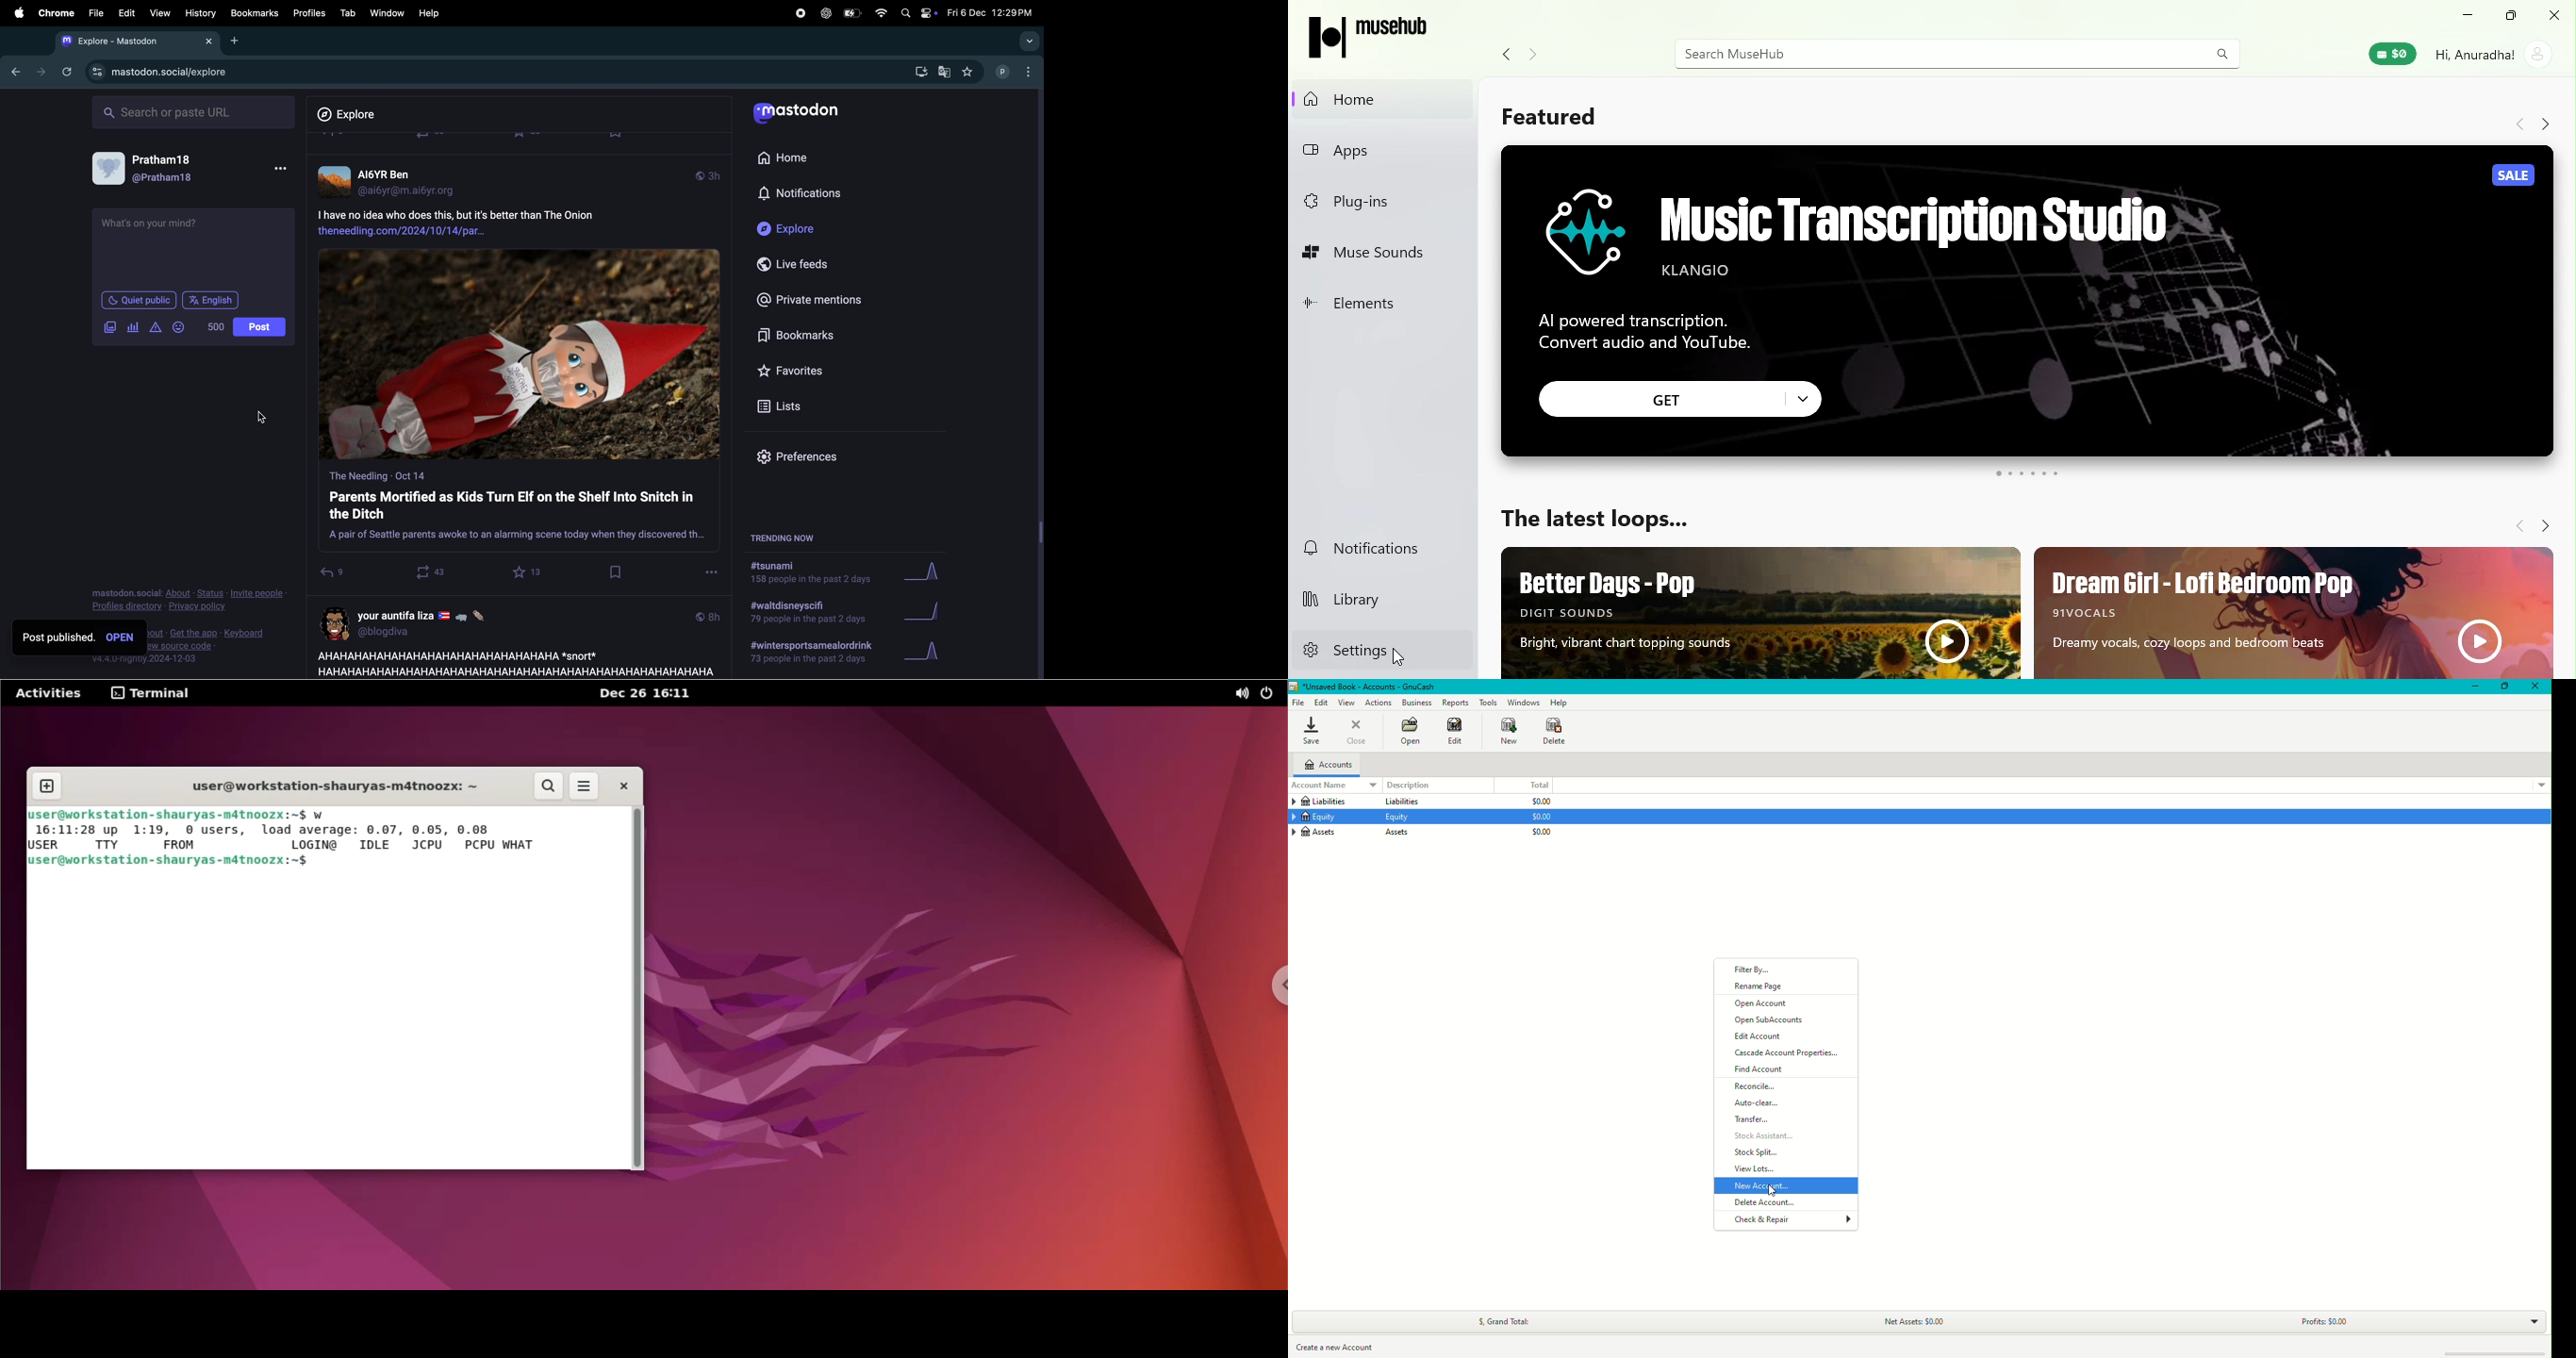 The width and height of the screenshot is (2576, 1372). What do you see at coordinates (1550, 116) in the screenshot?
I see `Featured` at bounding box center [1550, 116].